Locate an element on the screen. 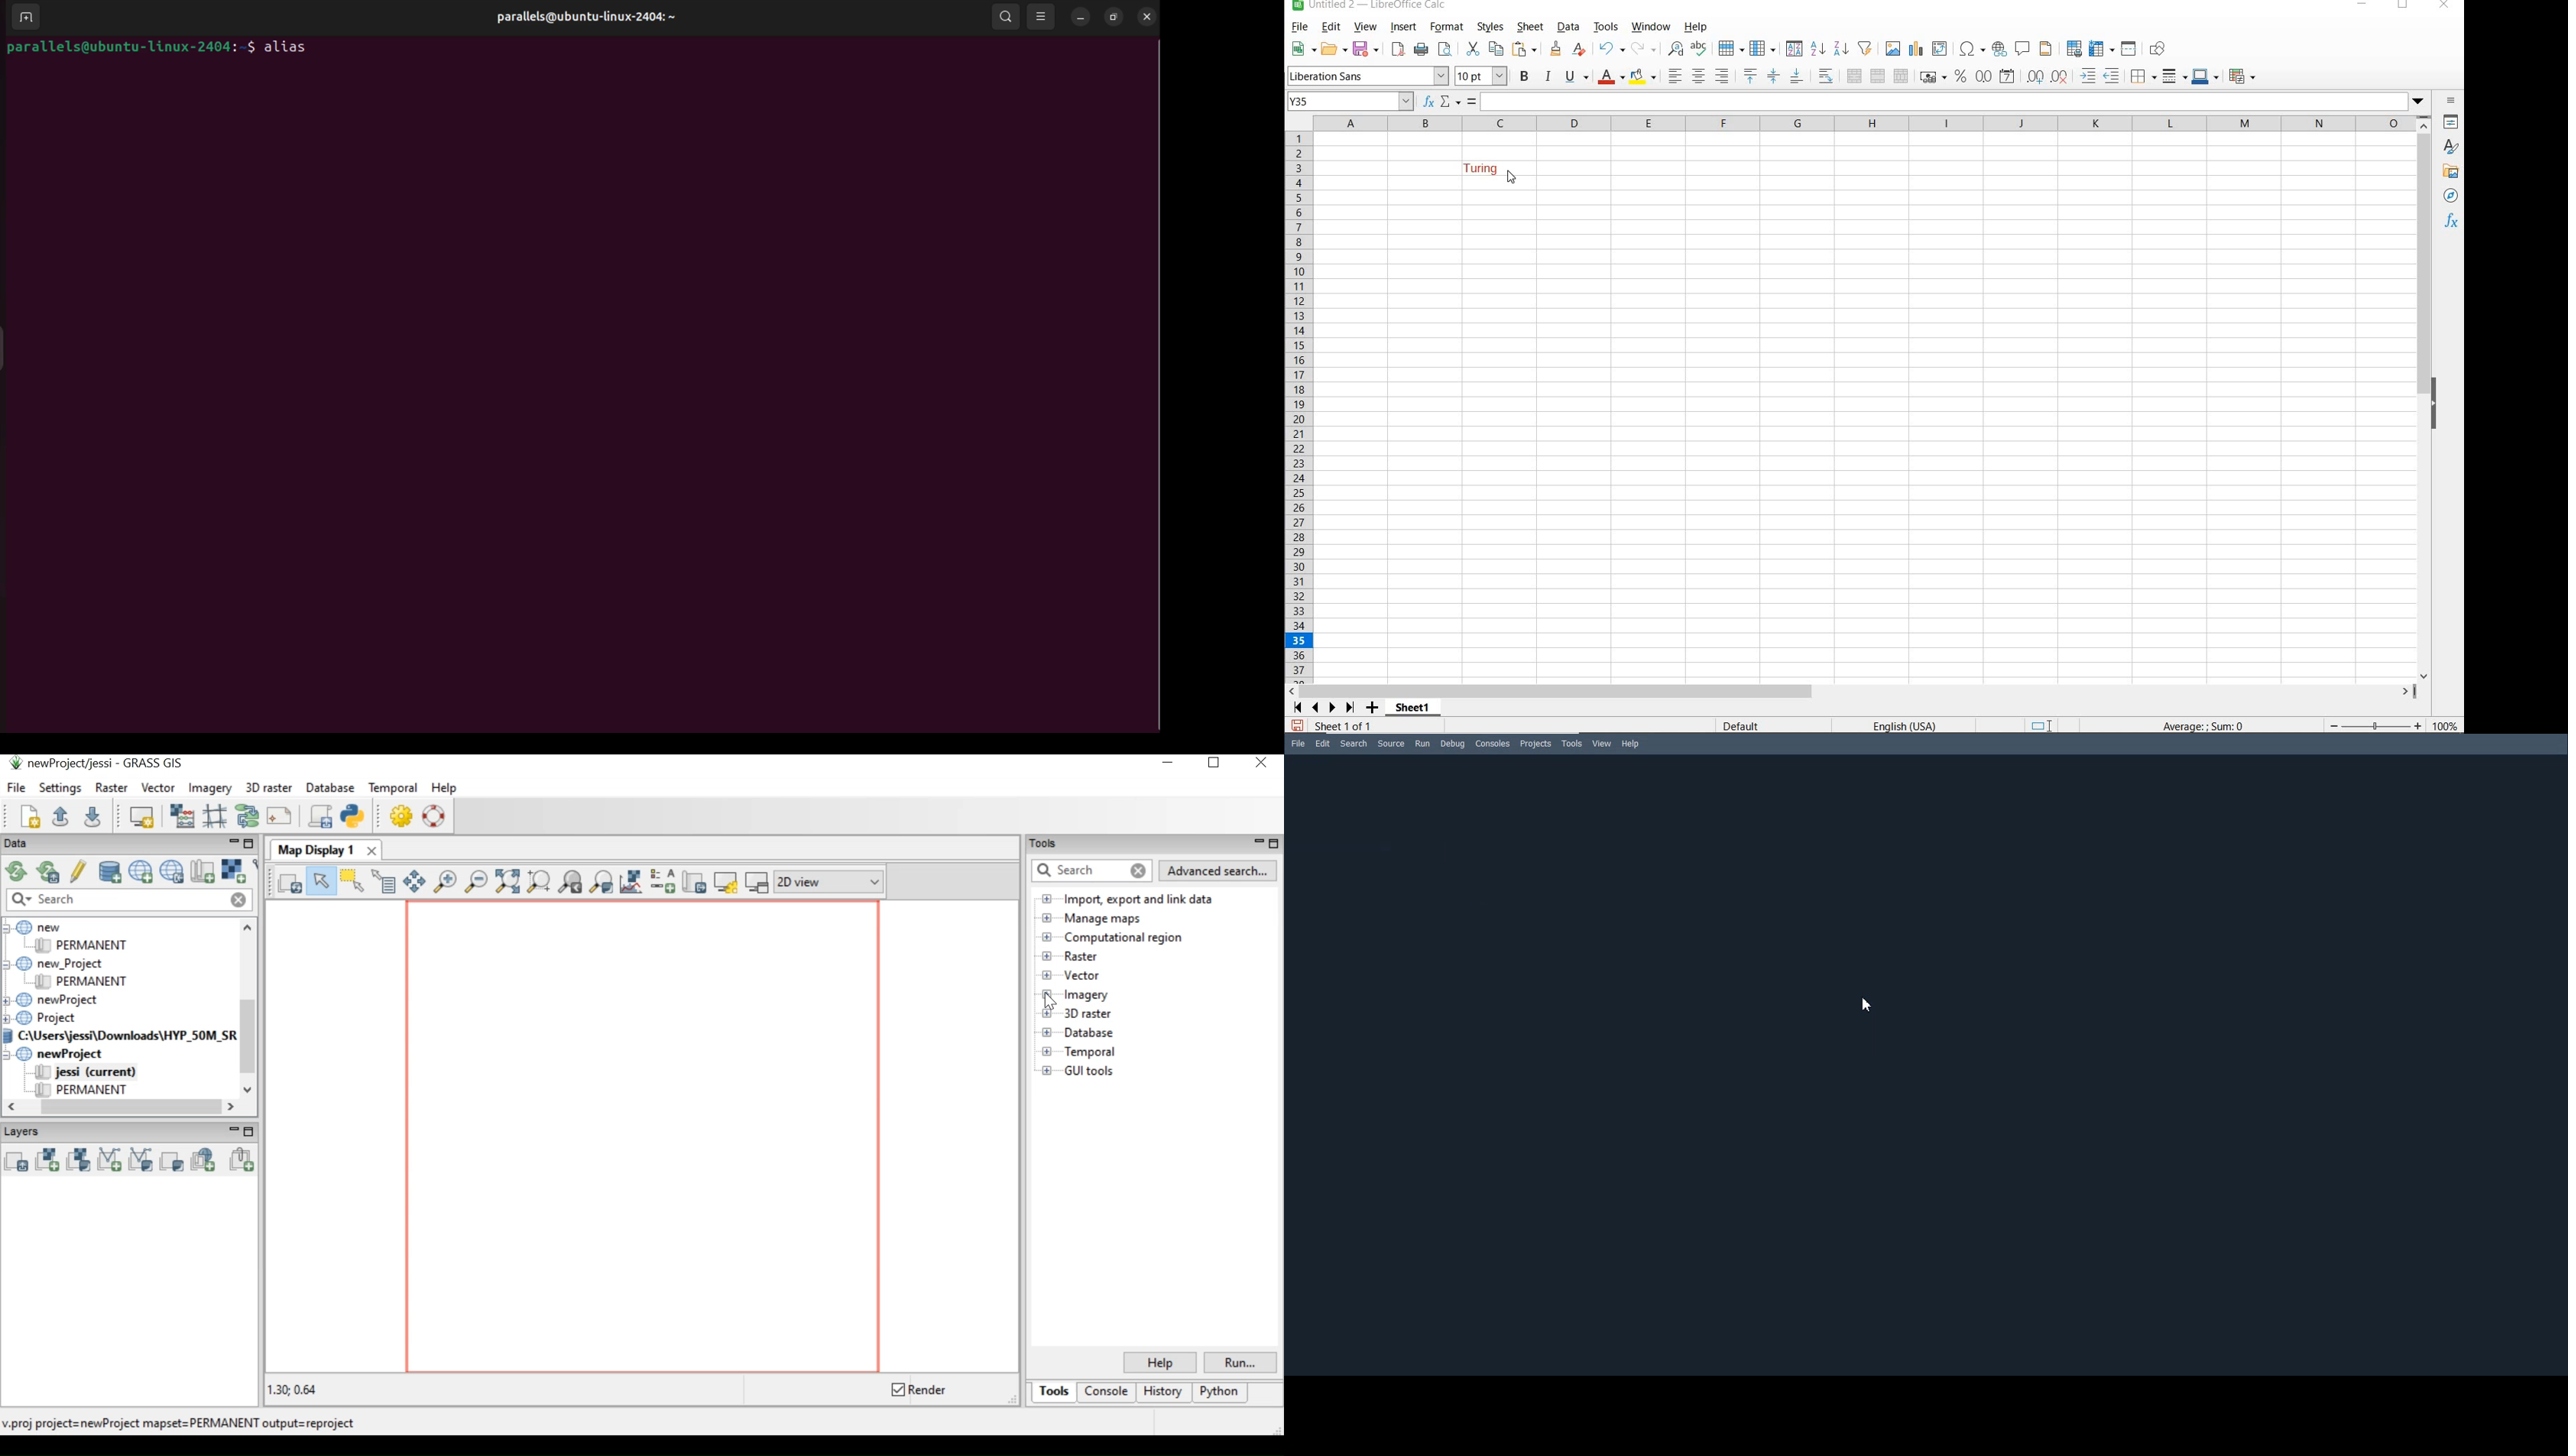 This screenshot has height=1456, width=2576. EXPORT DIRECTLY AS PDF is located at coordinates (1398, 49).